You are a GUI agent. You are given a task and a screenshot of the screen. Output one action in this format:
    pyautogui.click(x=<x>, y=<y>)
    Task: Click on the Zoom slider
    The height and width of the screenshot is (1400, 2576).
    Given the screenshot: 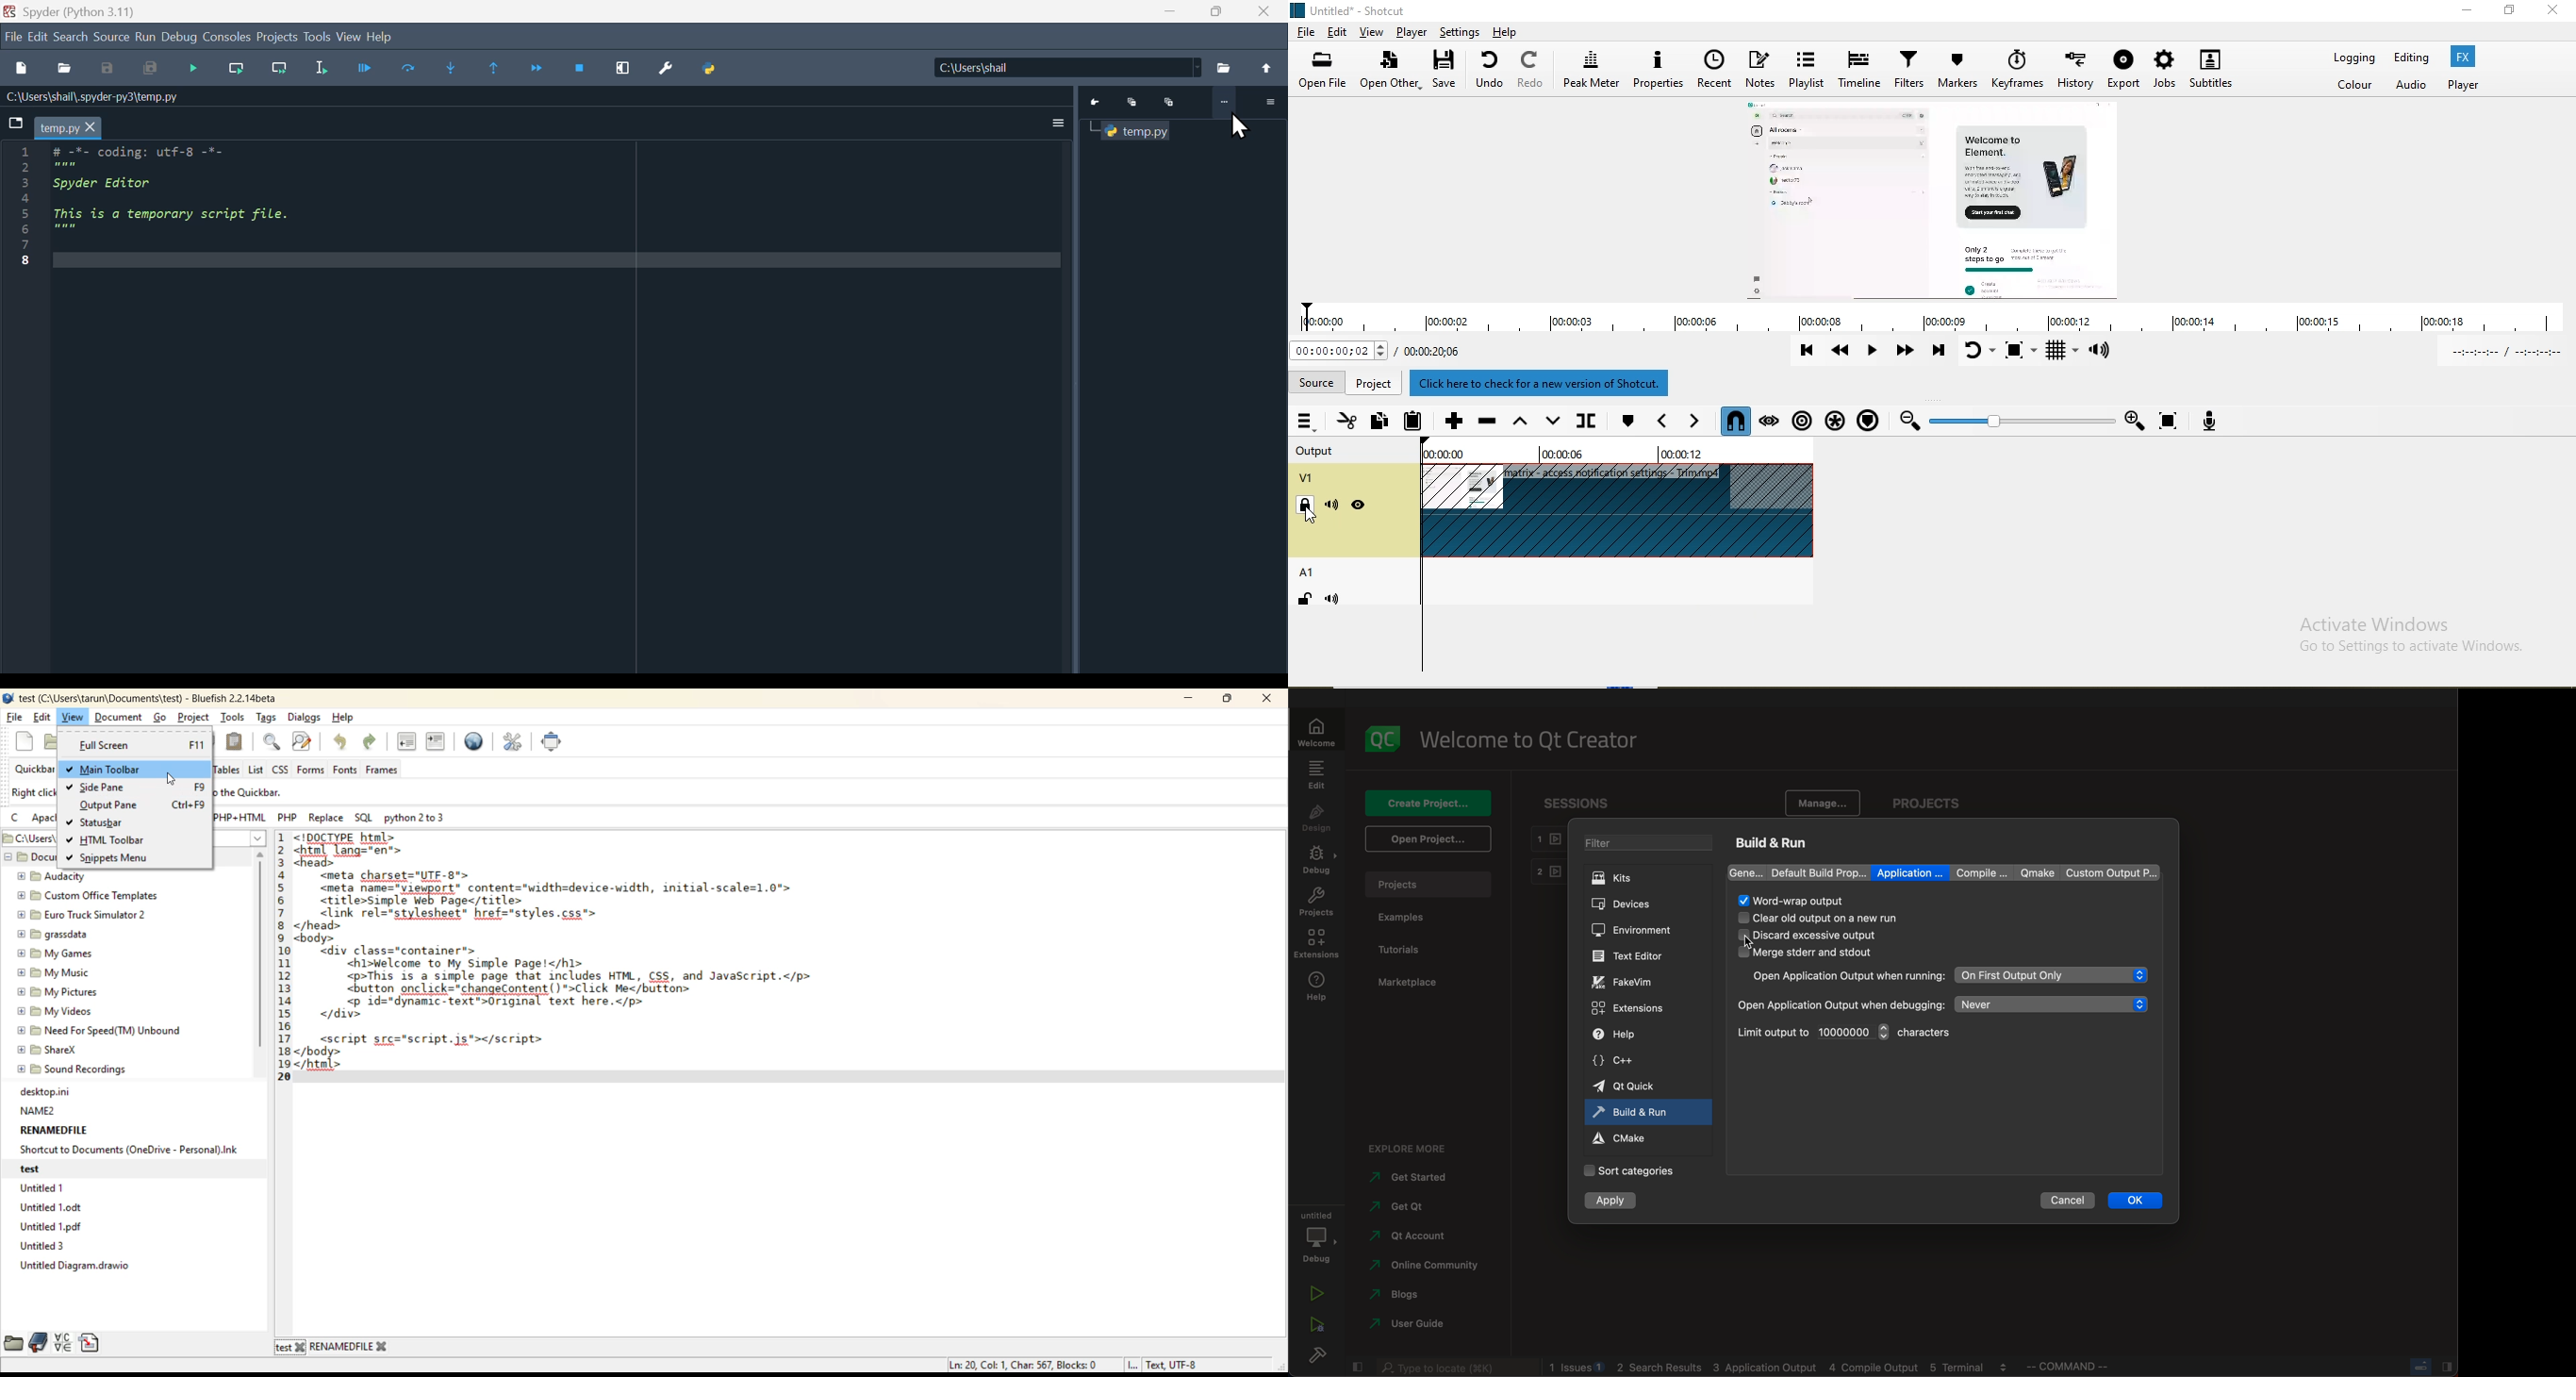 What is the action you would take?
    pyautogui.click(x=2022, y=422)
    